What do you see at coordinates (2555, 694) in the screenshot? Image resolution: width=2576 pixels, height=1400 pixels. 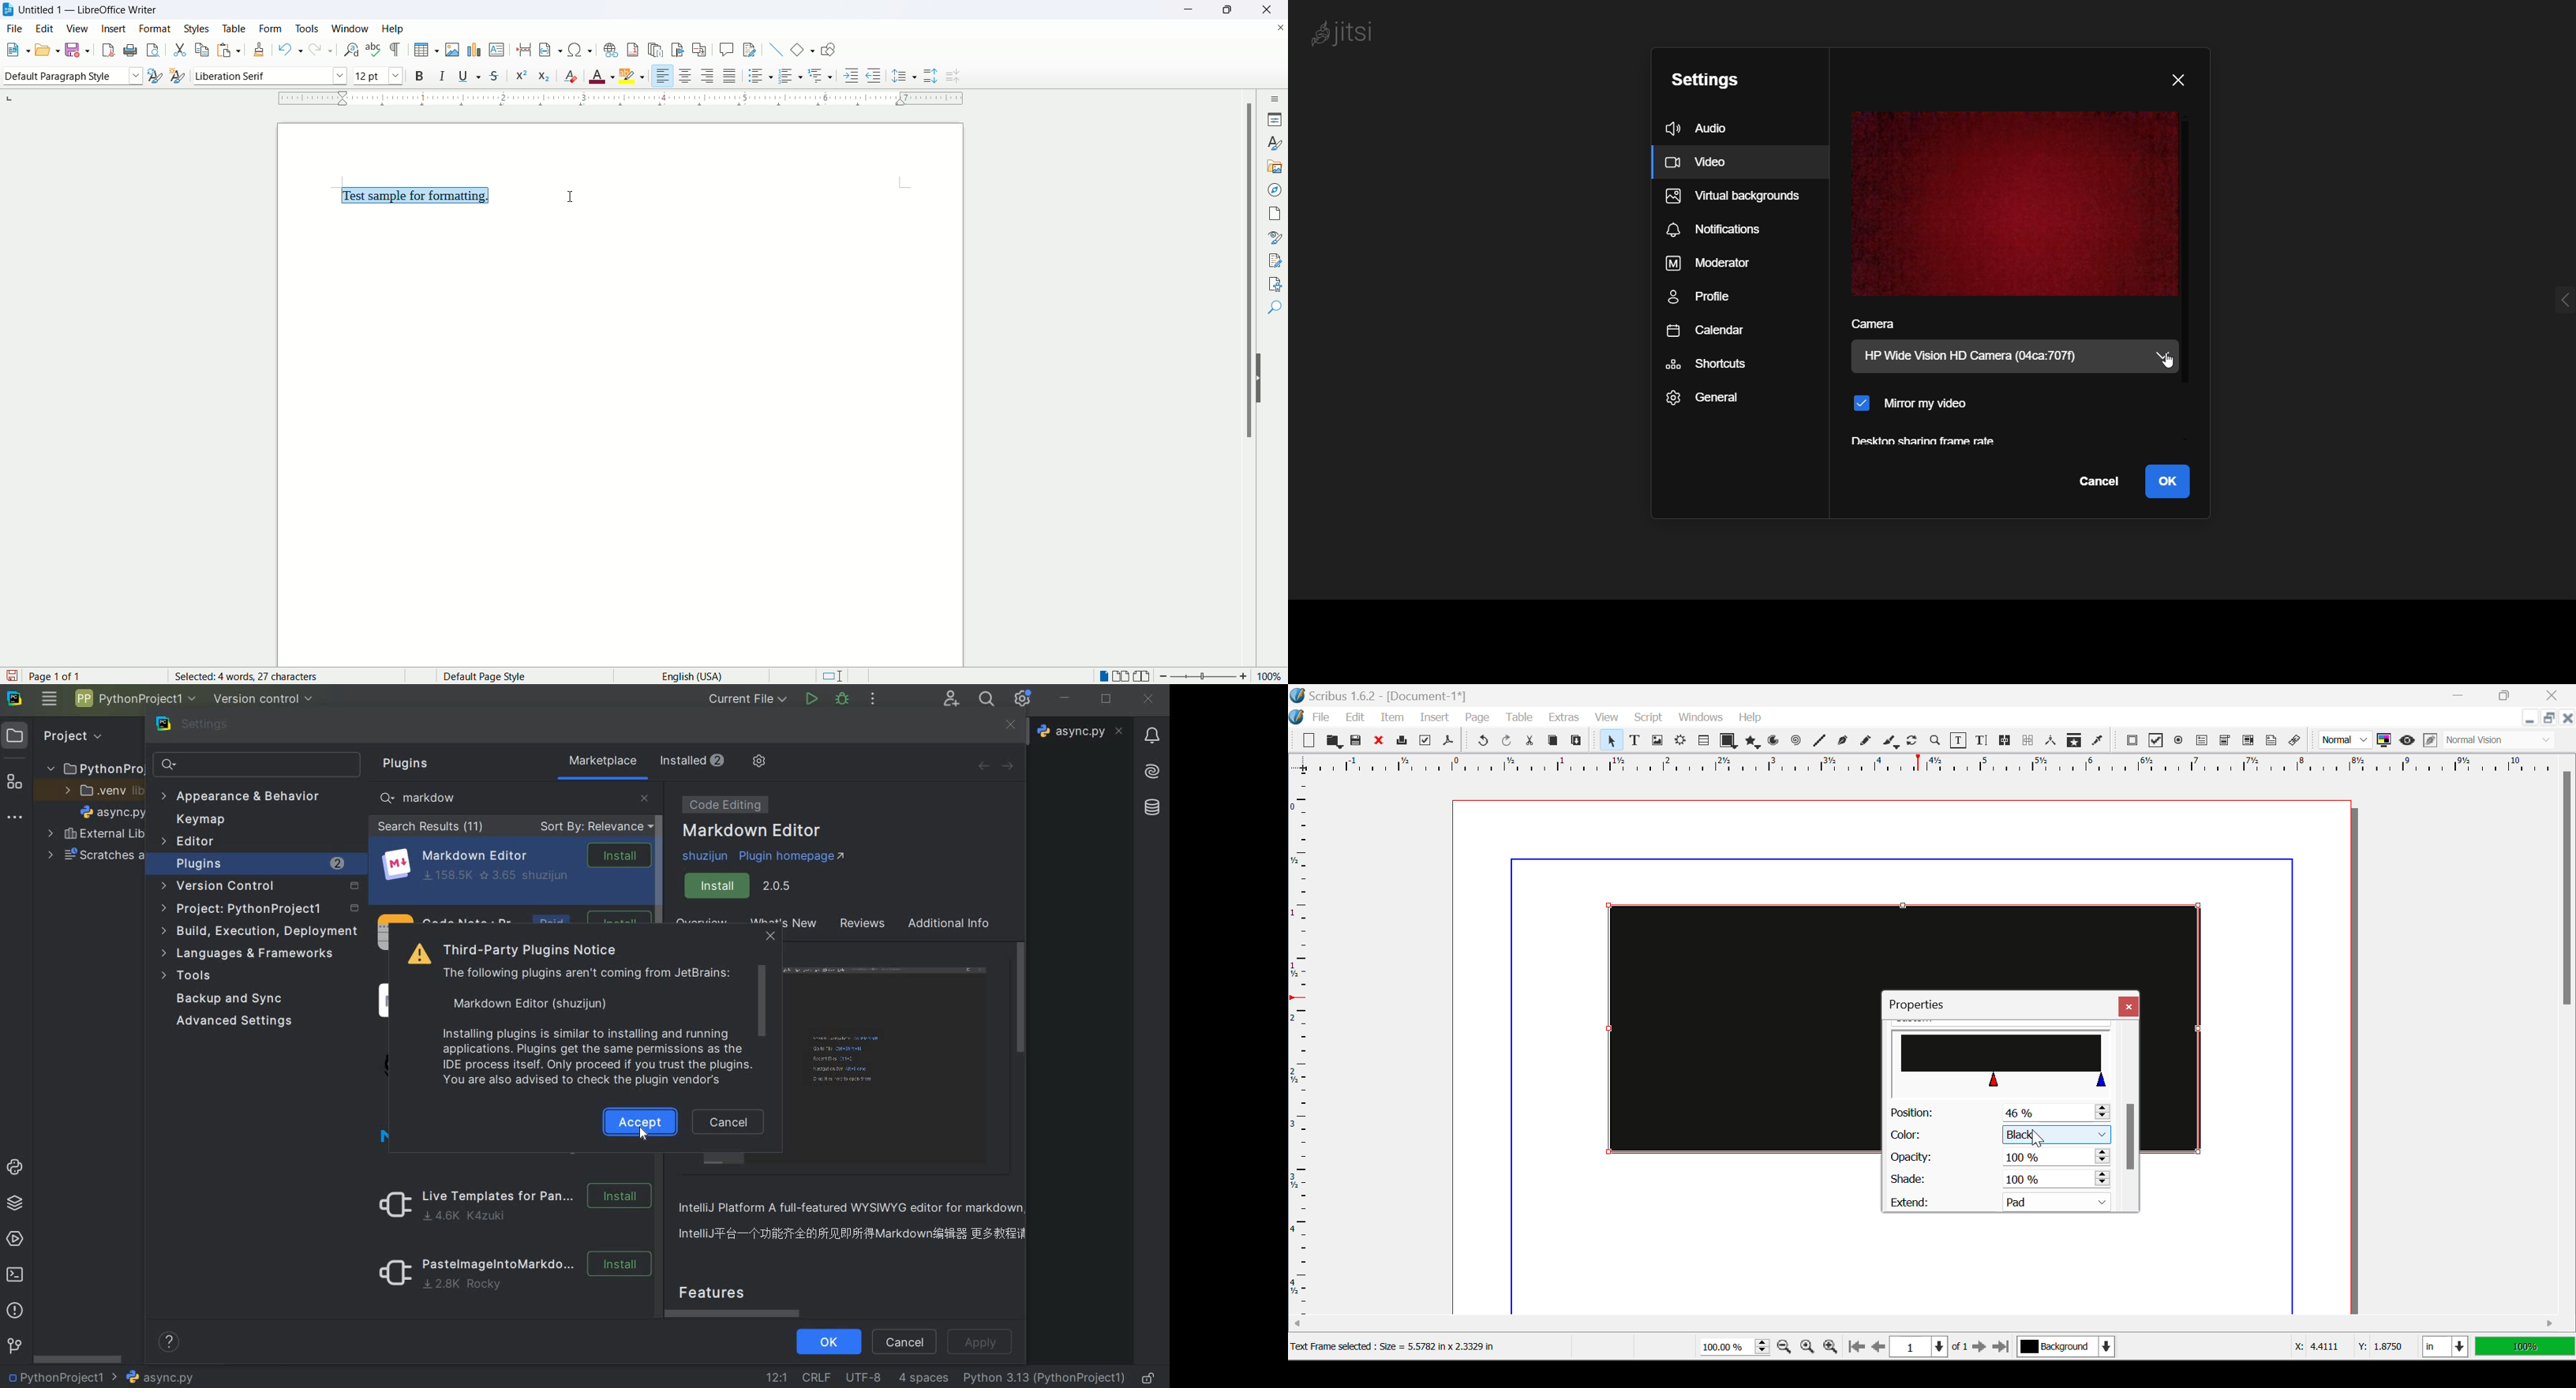 I see `Close` at bounding box center [2555, 694].